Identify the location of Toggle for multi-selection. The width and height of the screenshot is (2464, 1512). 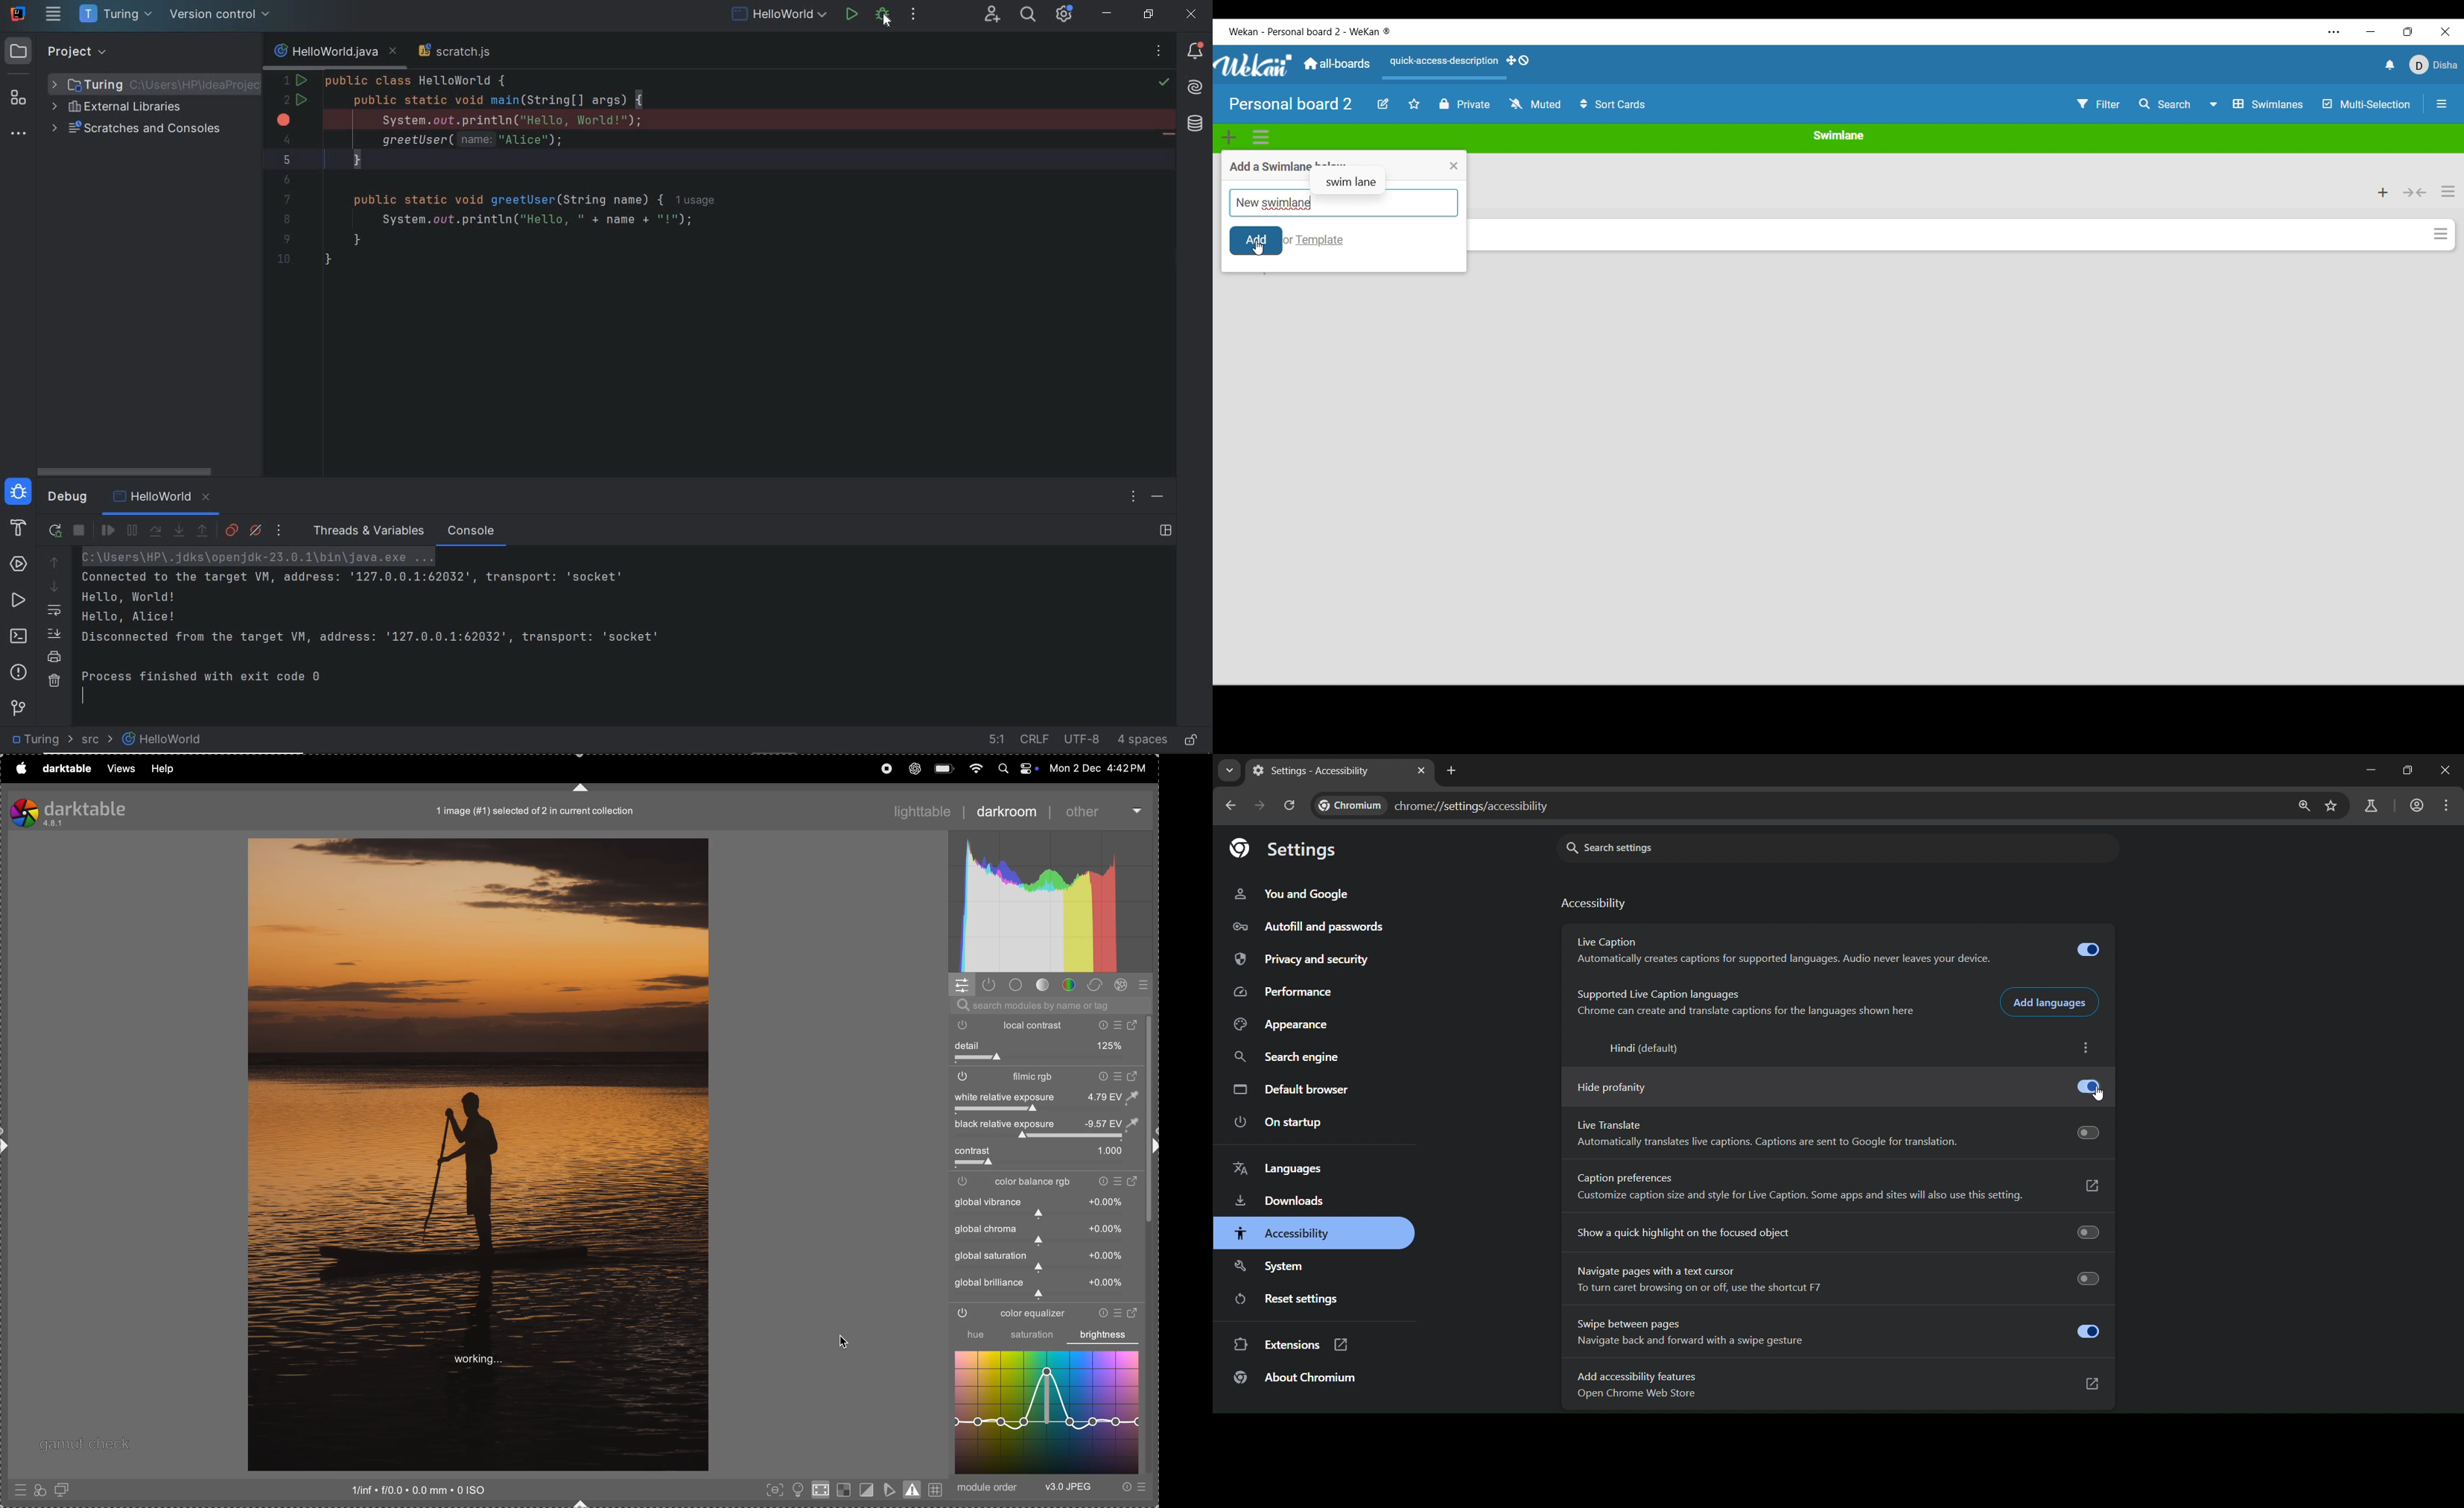
(2368, 104).